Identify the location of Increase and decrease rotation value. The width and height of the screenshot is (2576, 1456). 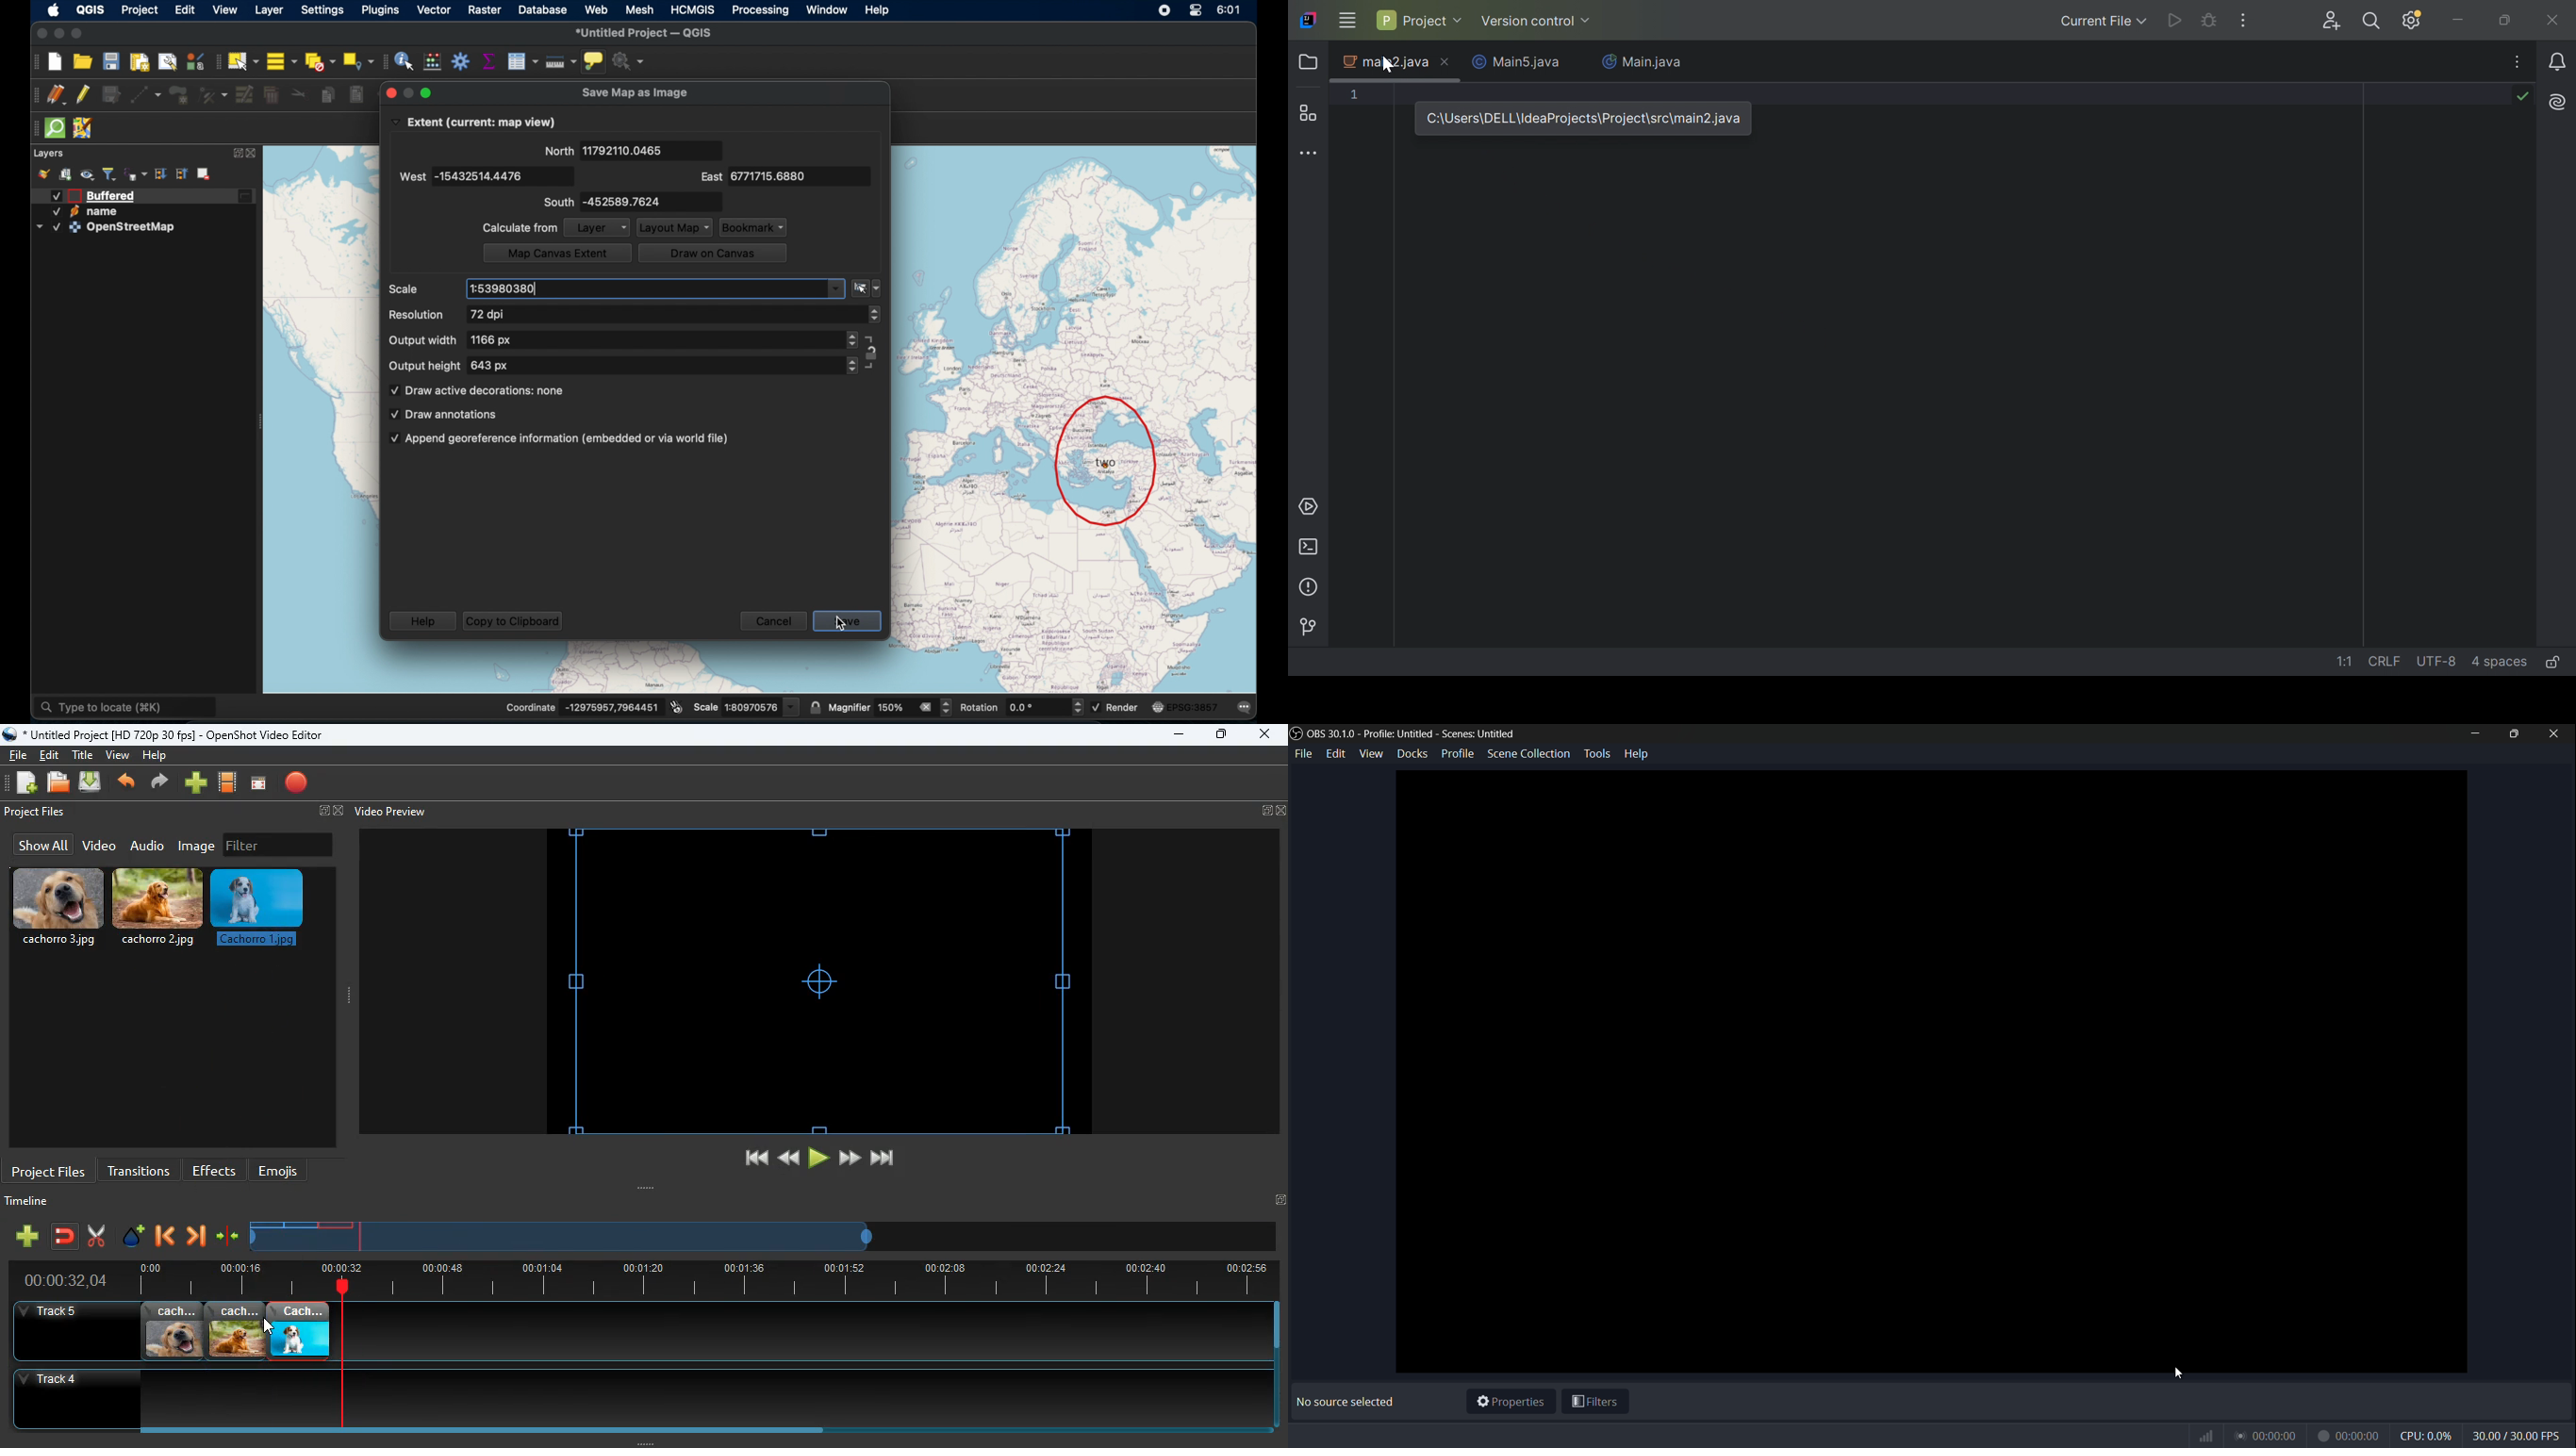
(1077, 709).